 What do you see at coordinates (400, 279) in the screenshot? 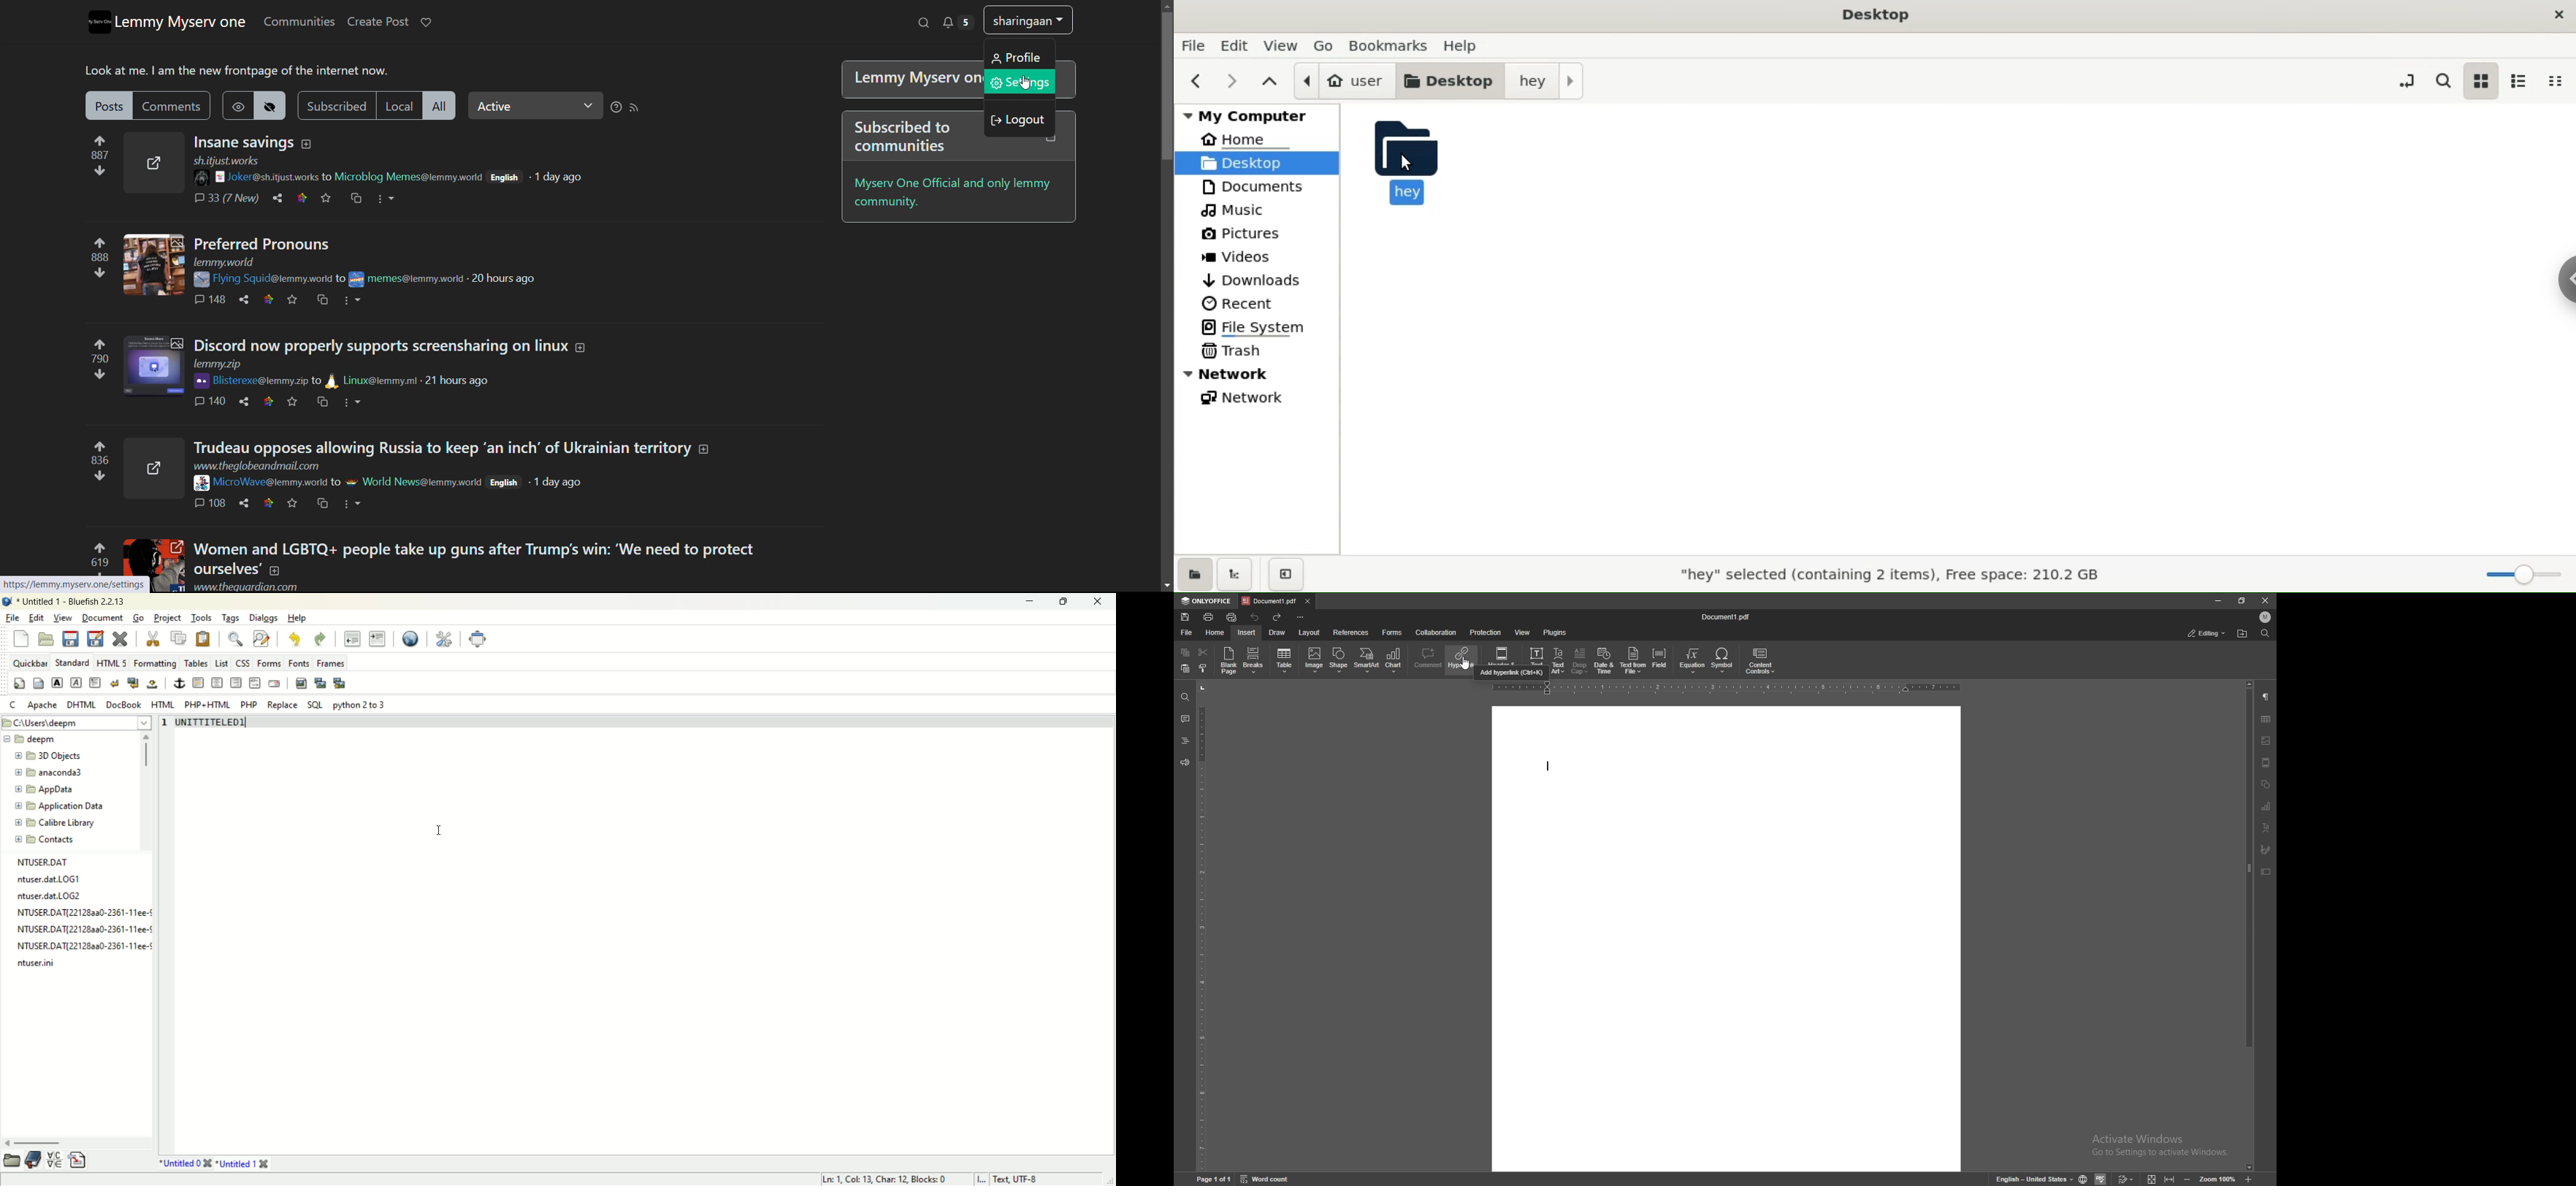
I see `to memes@lemmy.work` at bounding box center [400, 279].